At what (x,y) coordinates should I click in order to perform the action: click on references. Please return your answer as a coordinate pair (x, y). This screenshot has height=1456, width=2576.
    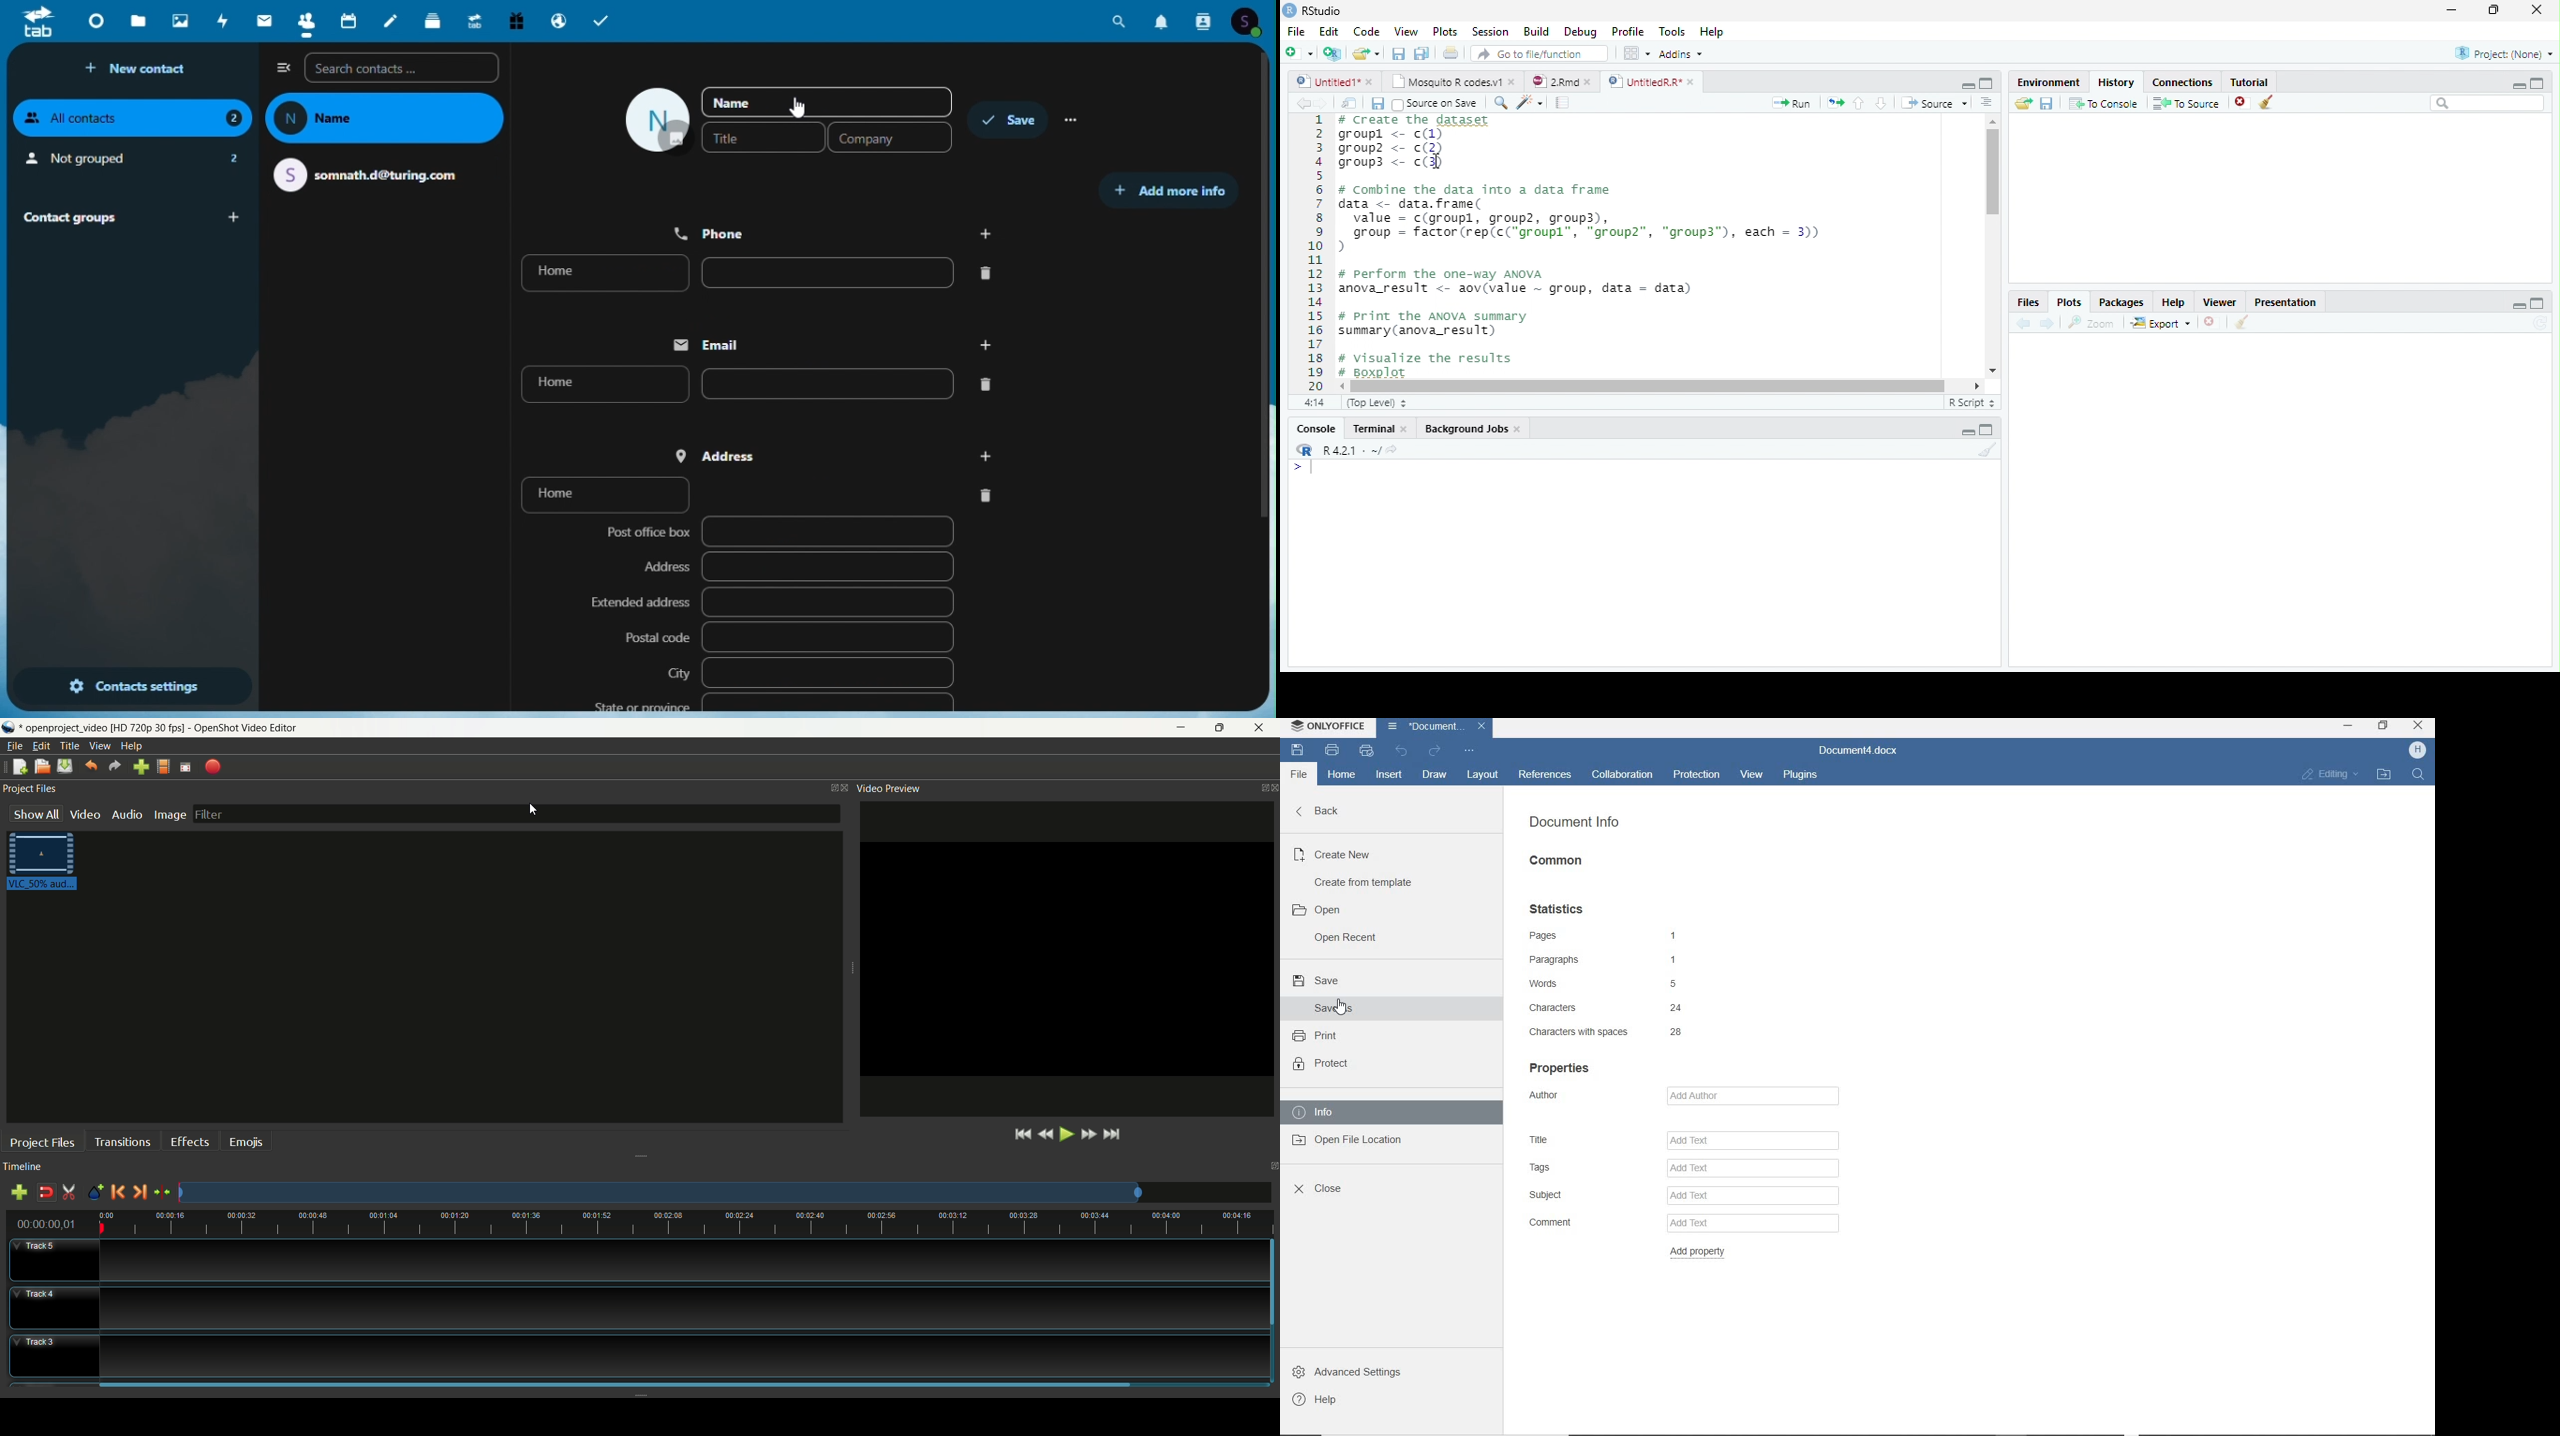
    Looking at the image, I should click on (1545, 774).